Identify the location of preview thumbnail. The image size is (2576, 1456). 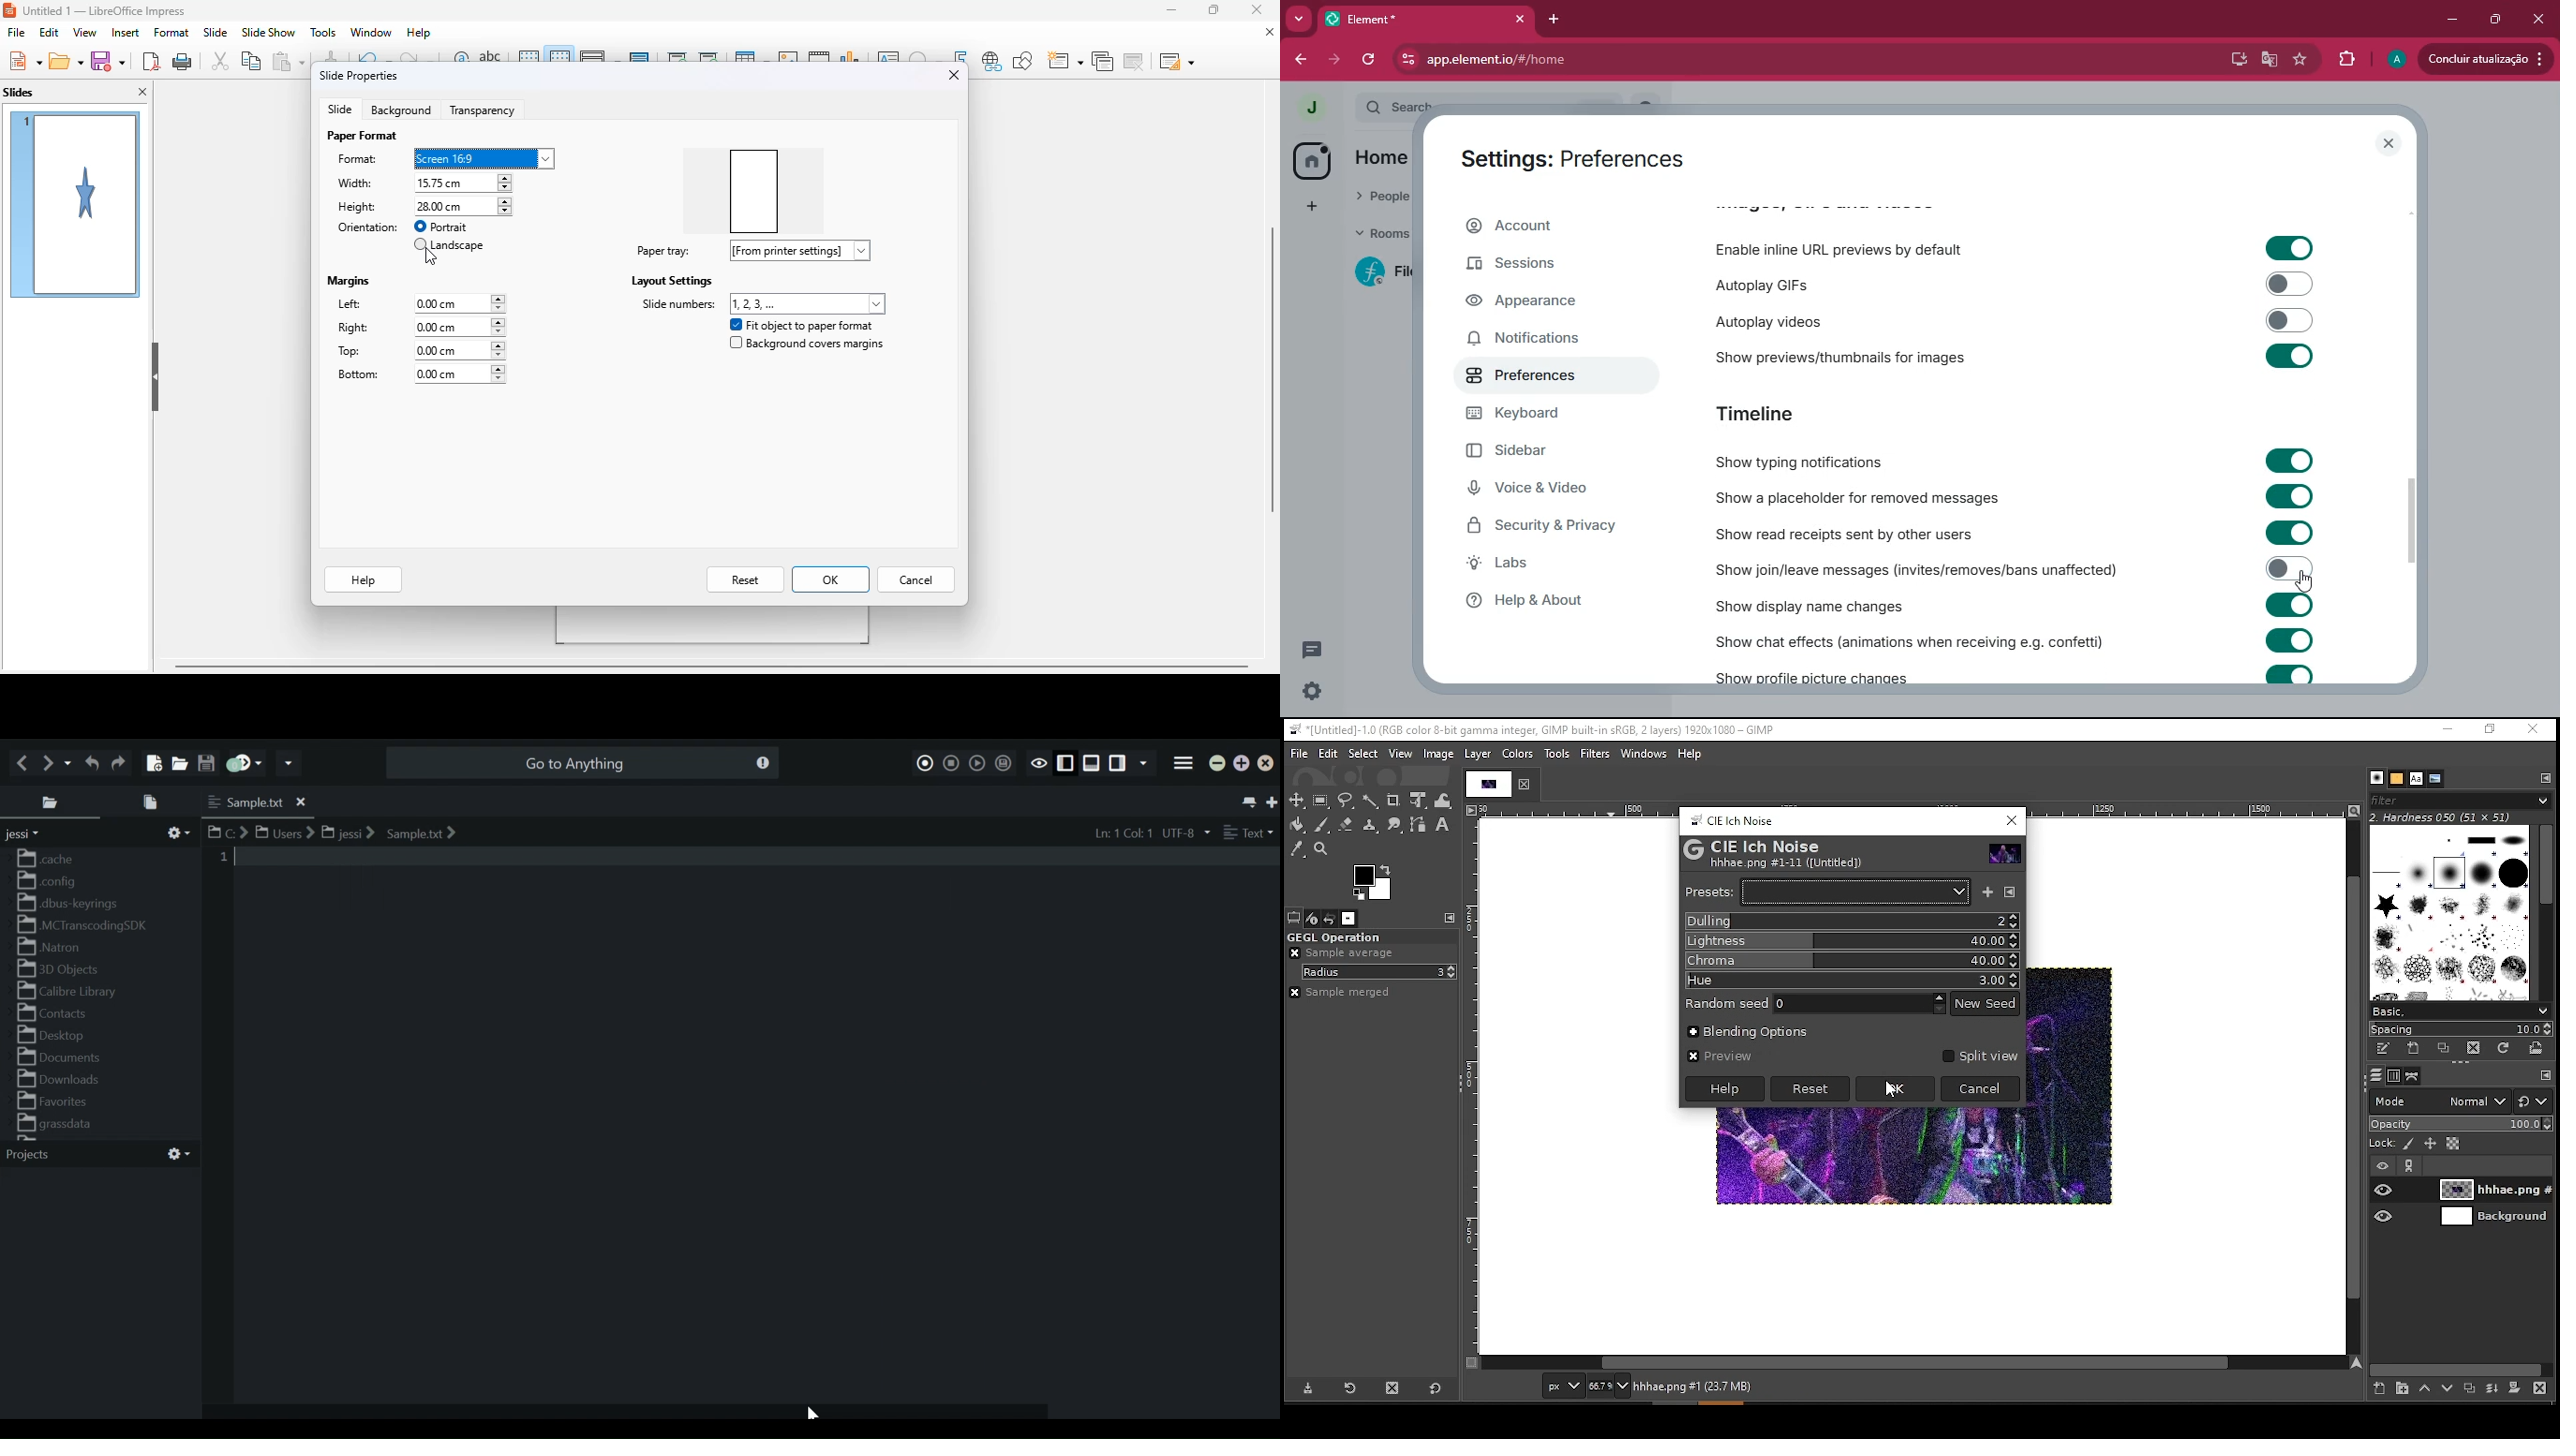
(2009, 853).